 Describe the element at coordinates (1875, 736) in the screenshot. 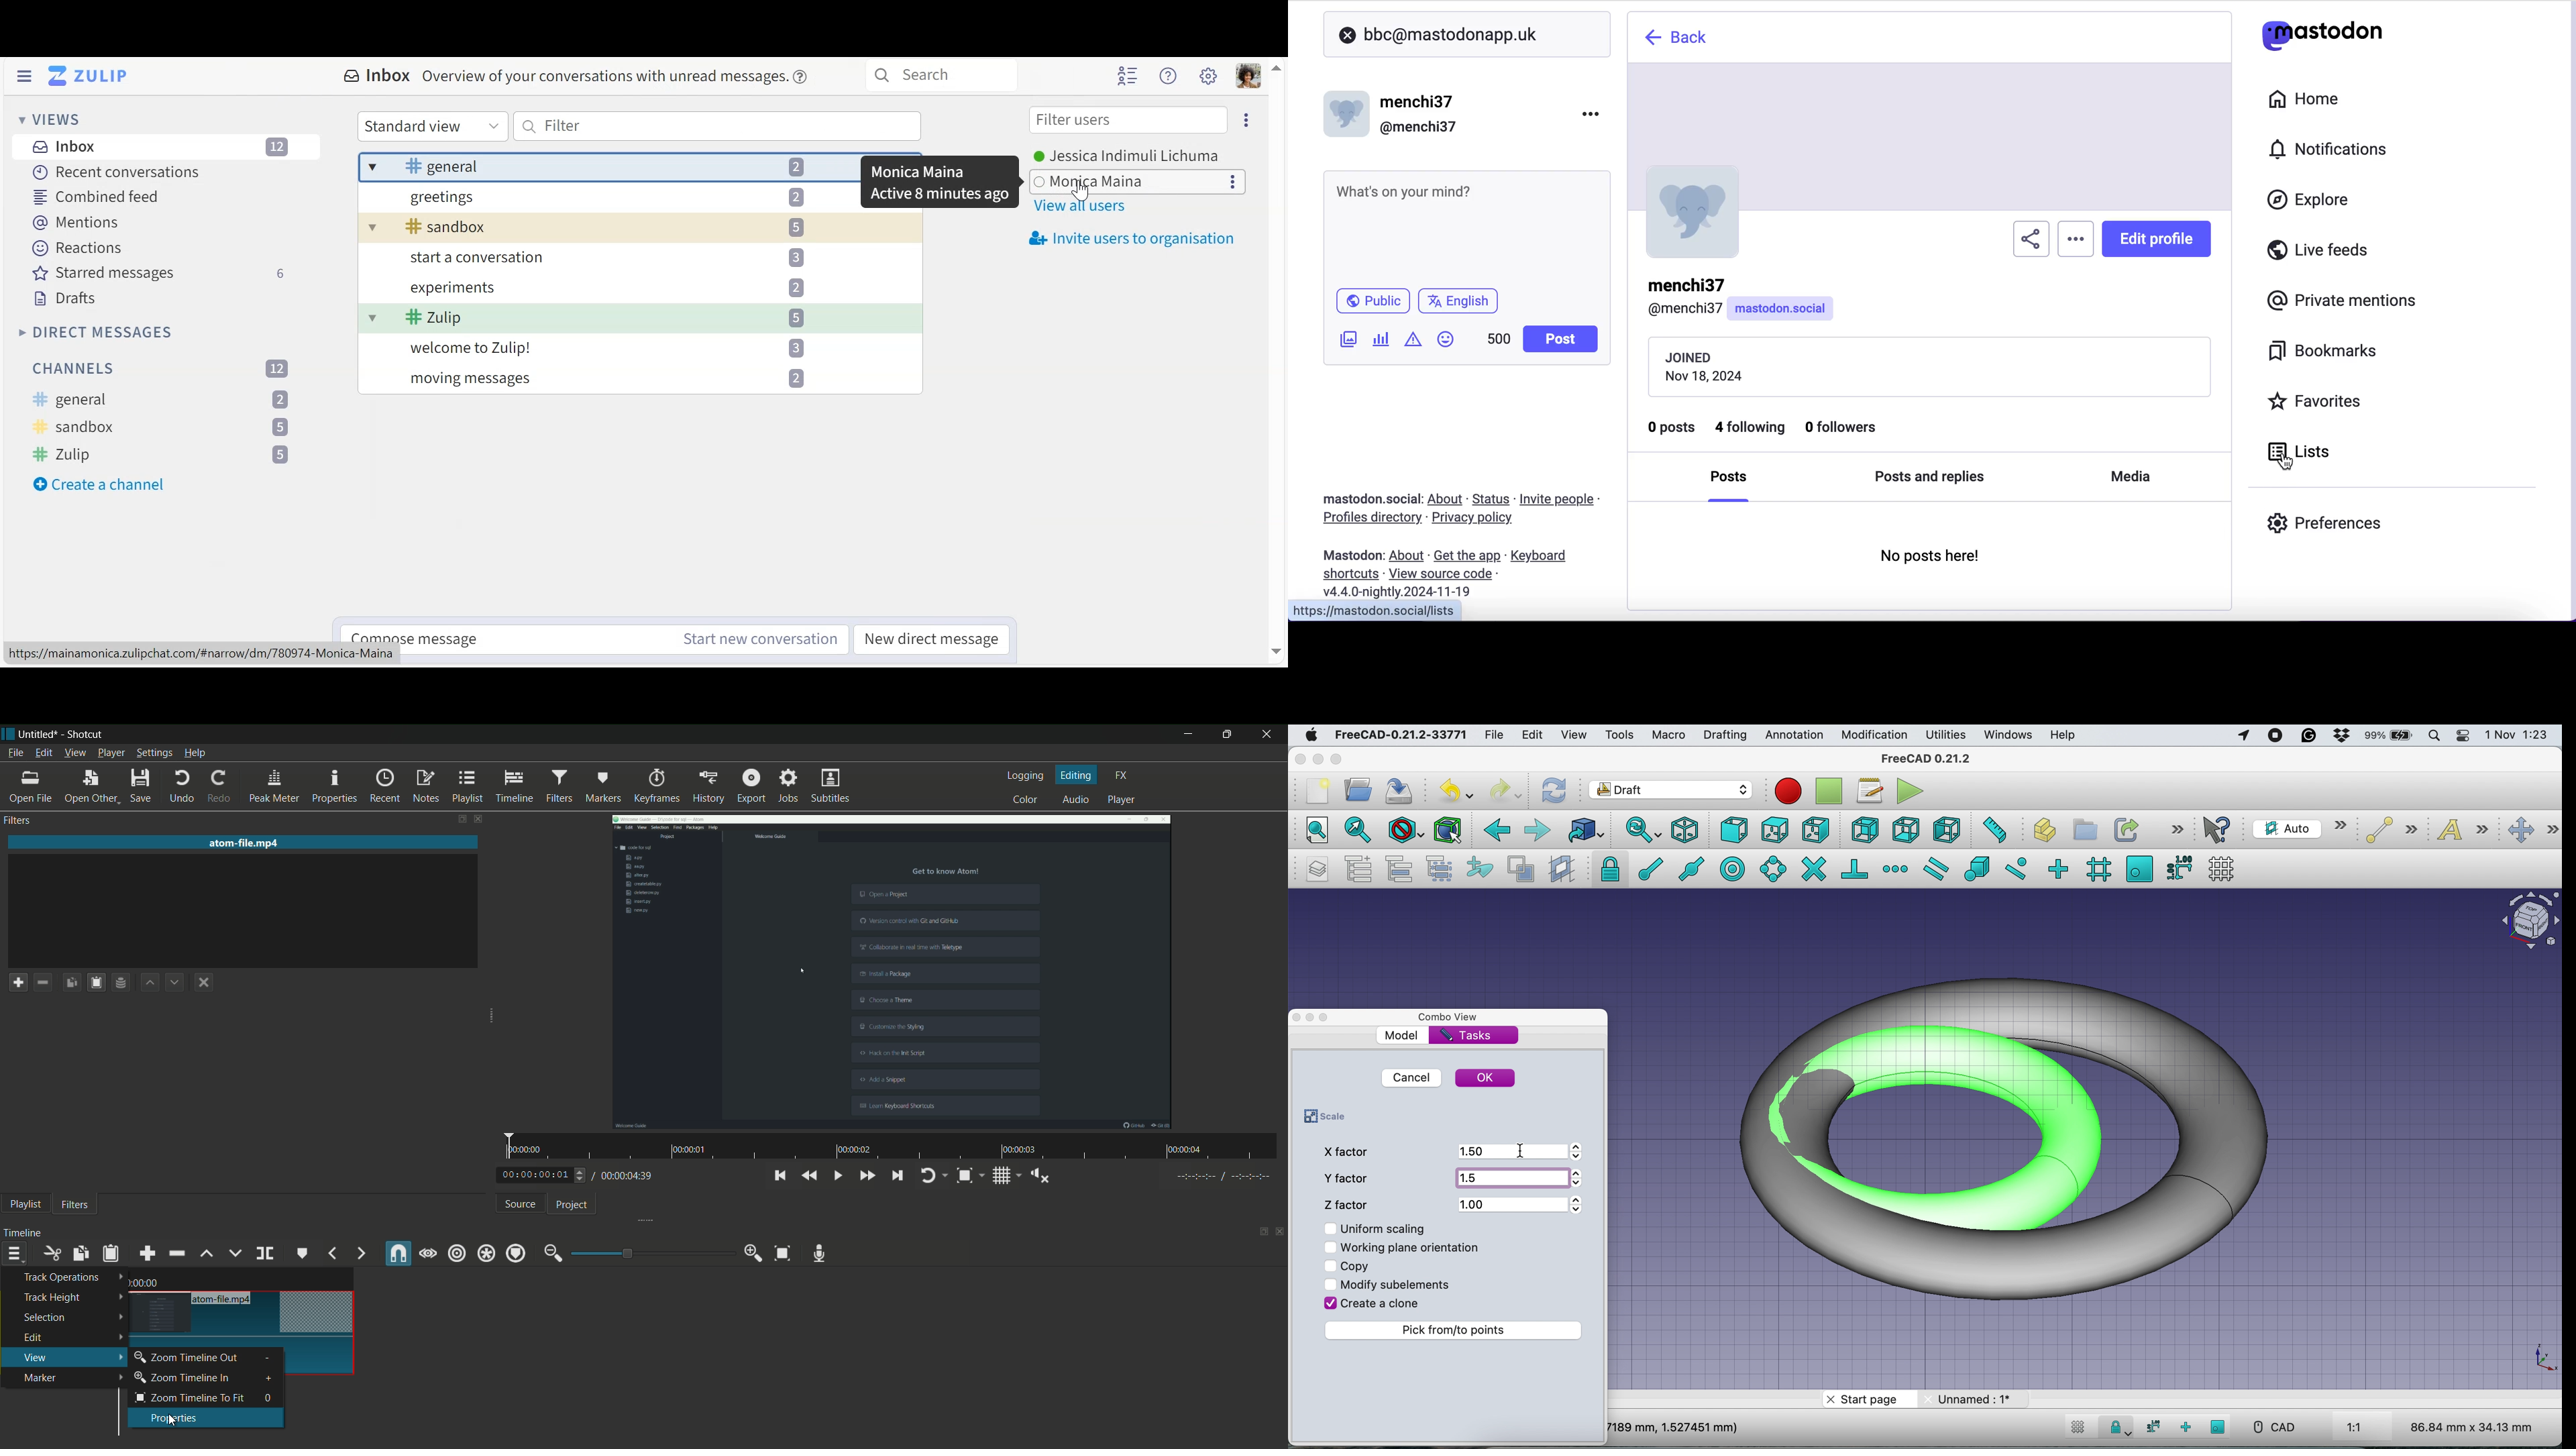

I see `modification` at that location.